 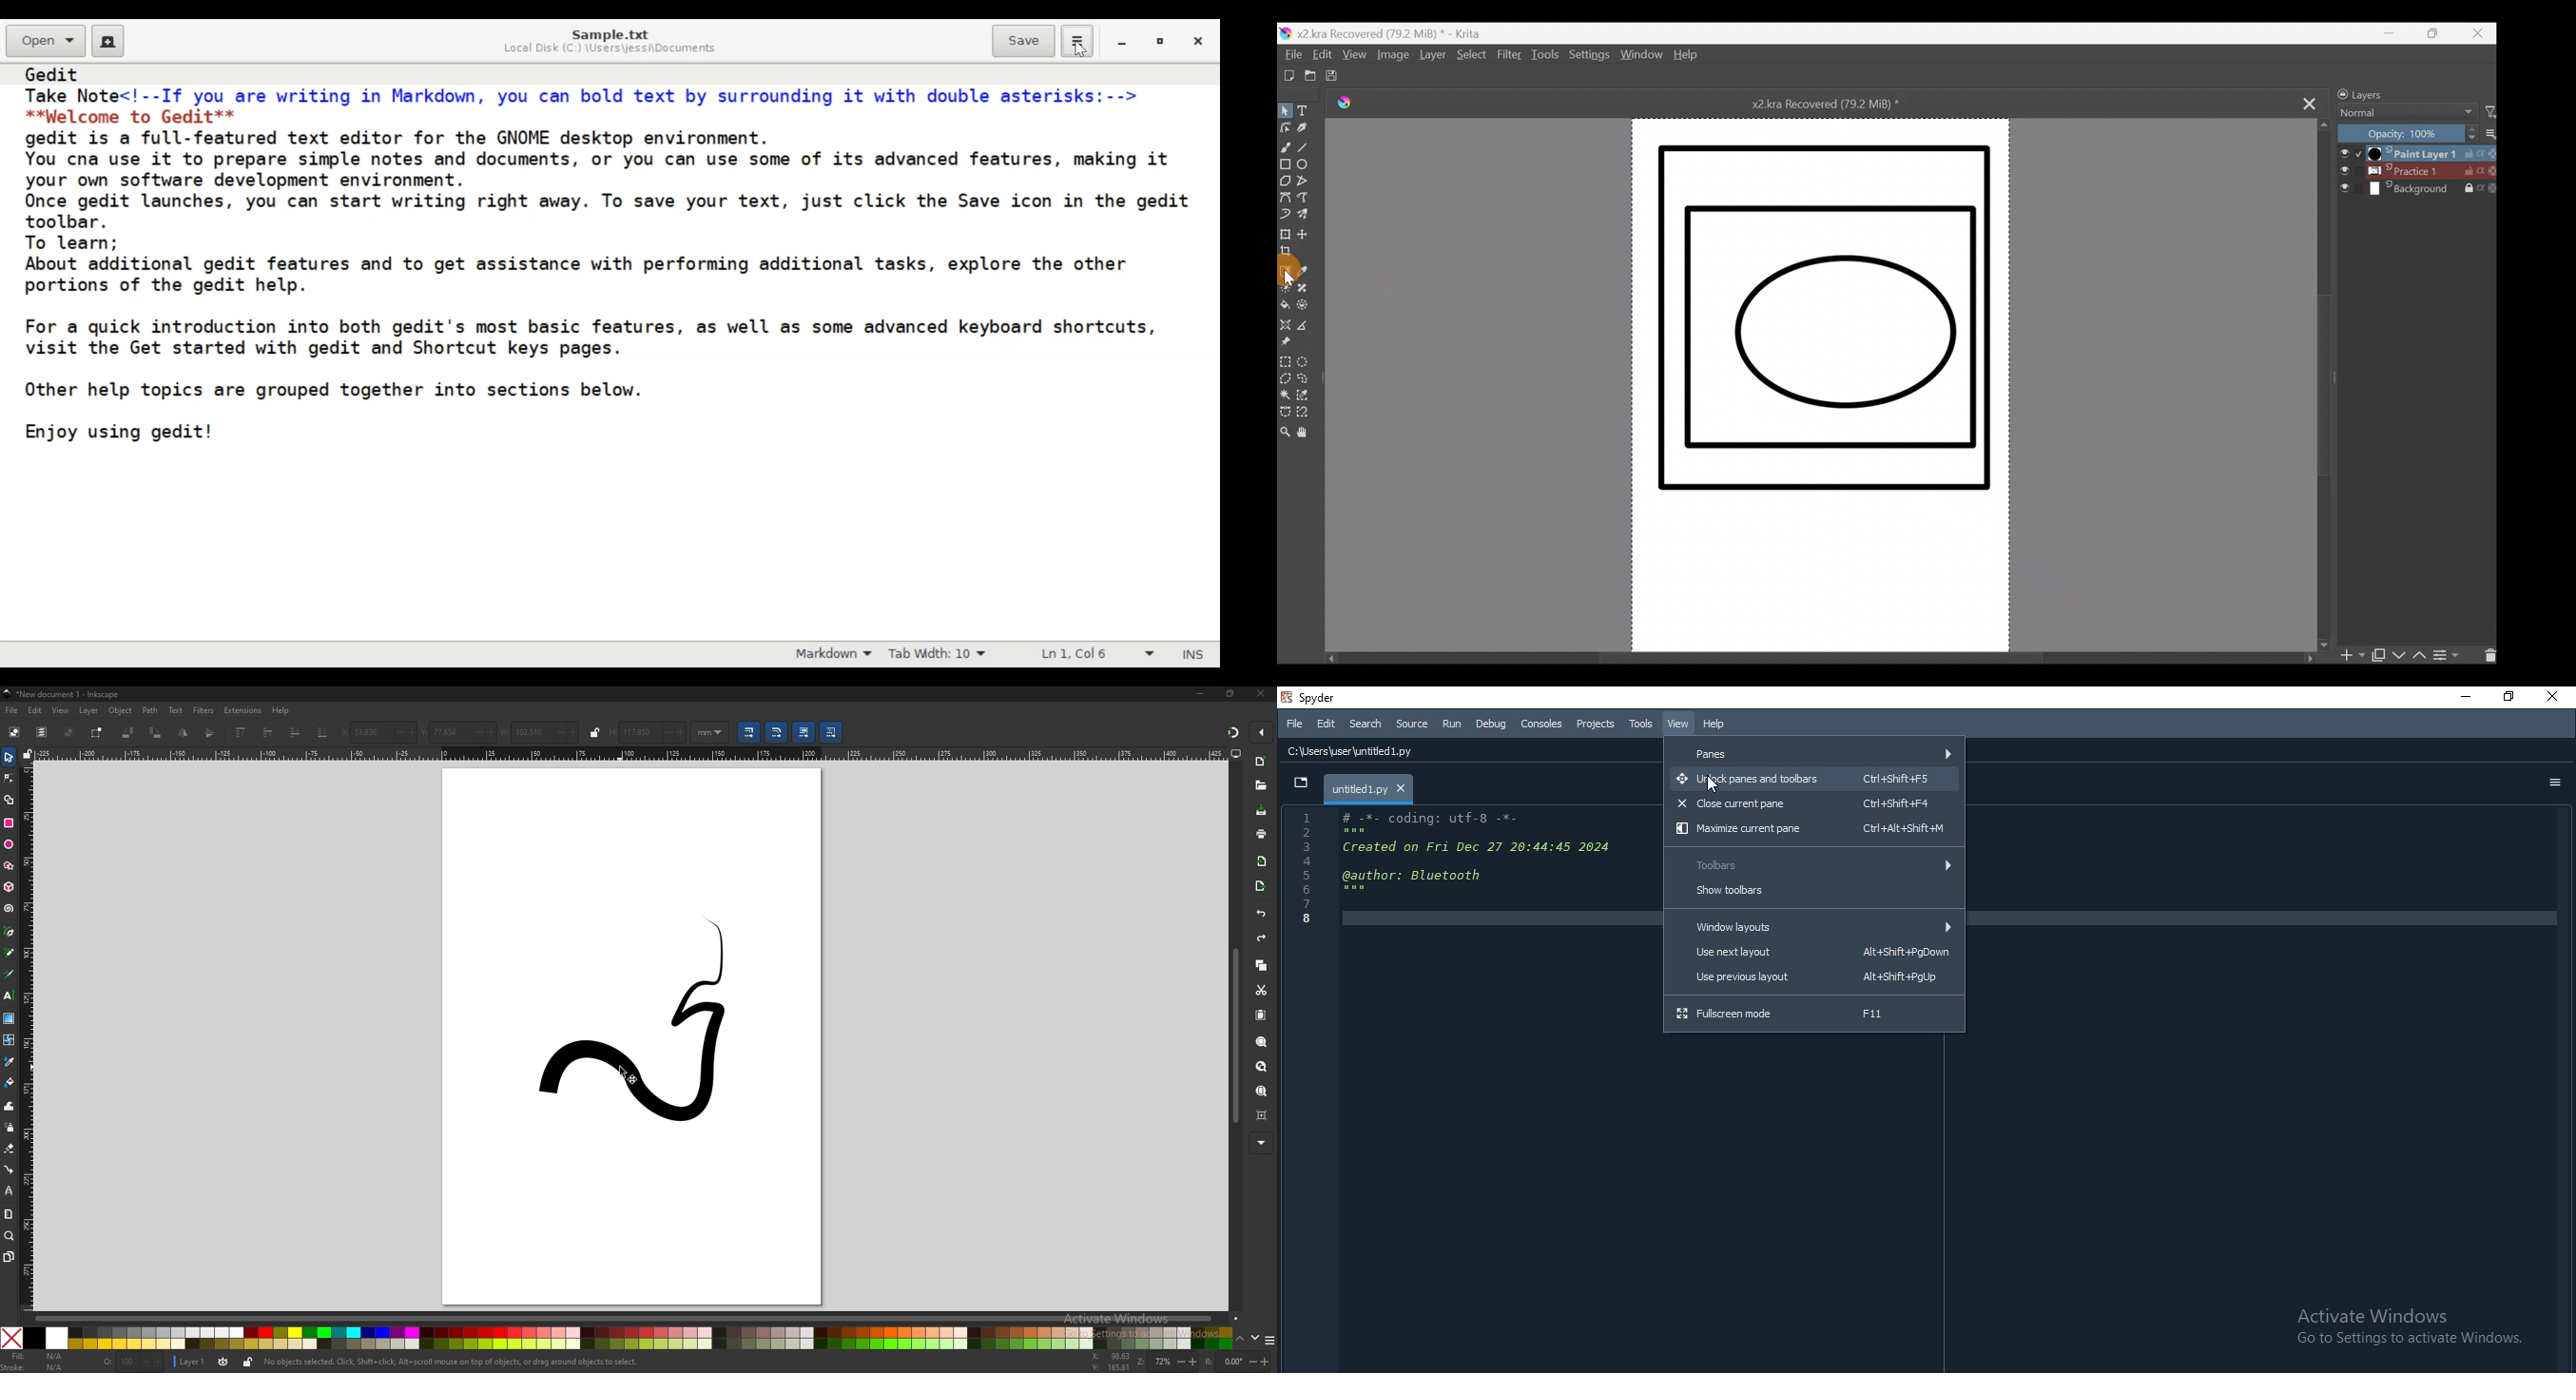 I want to click on Layer 1, so click(x=2415, y=152).